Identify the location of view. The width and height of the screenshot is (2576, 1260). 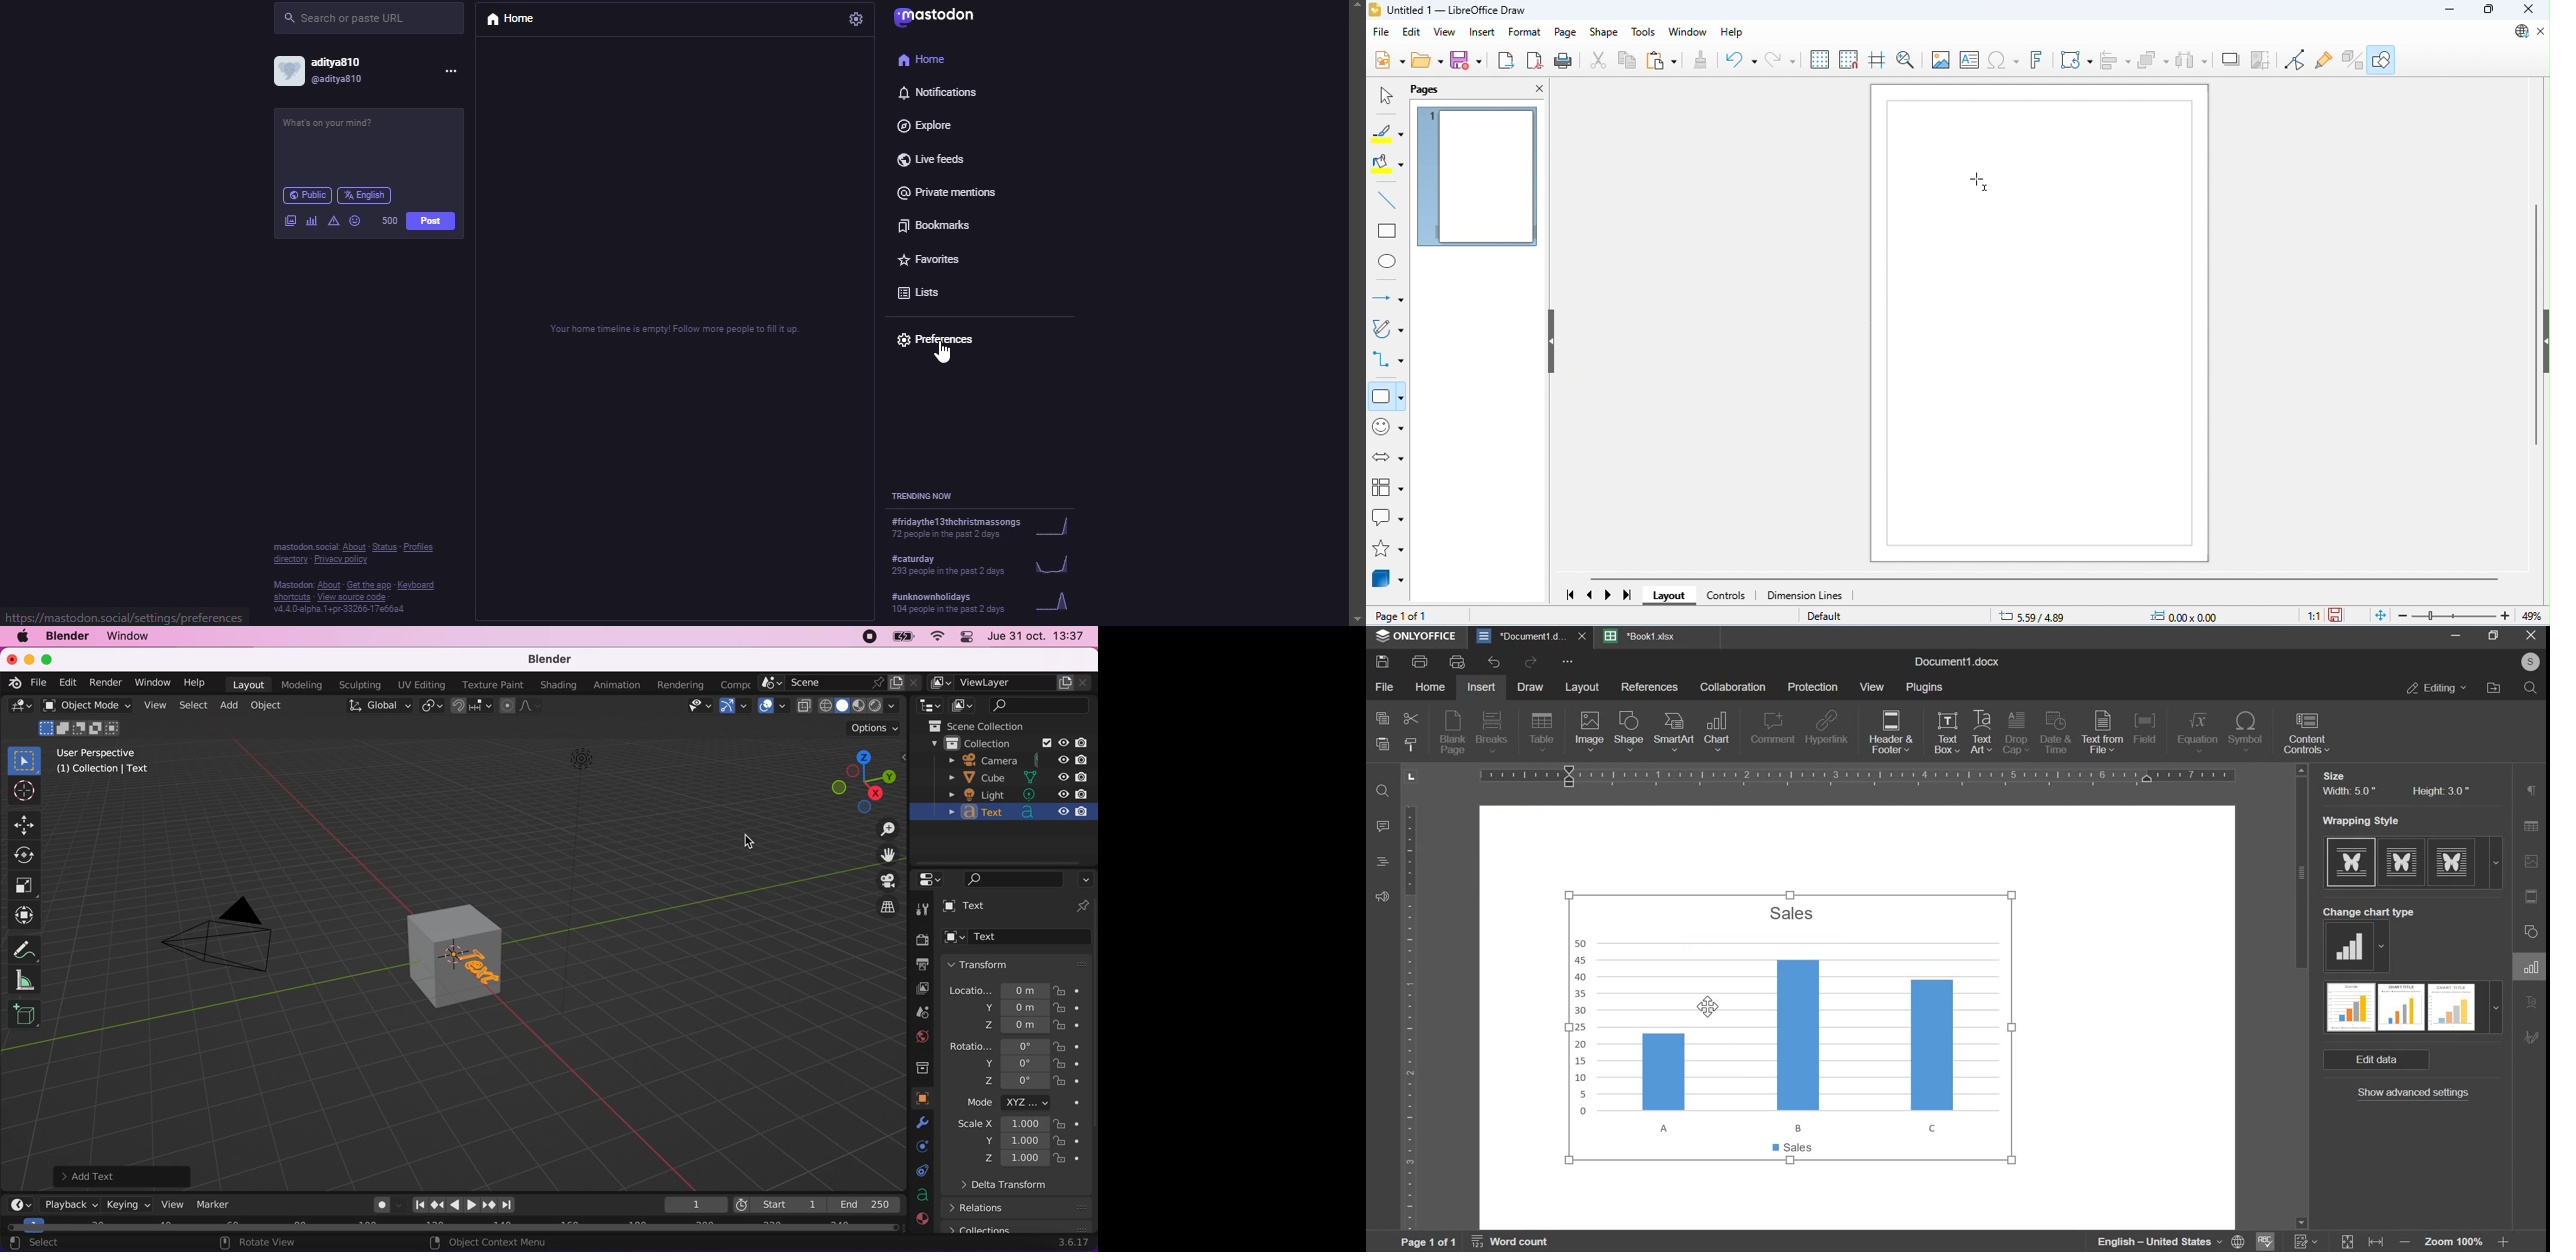
(1873, 687).